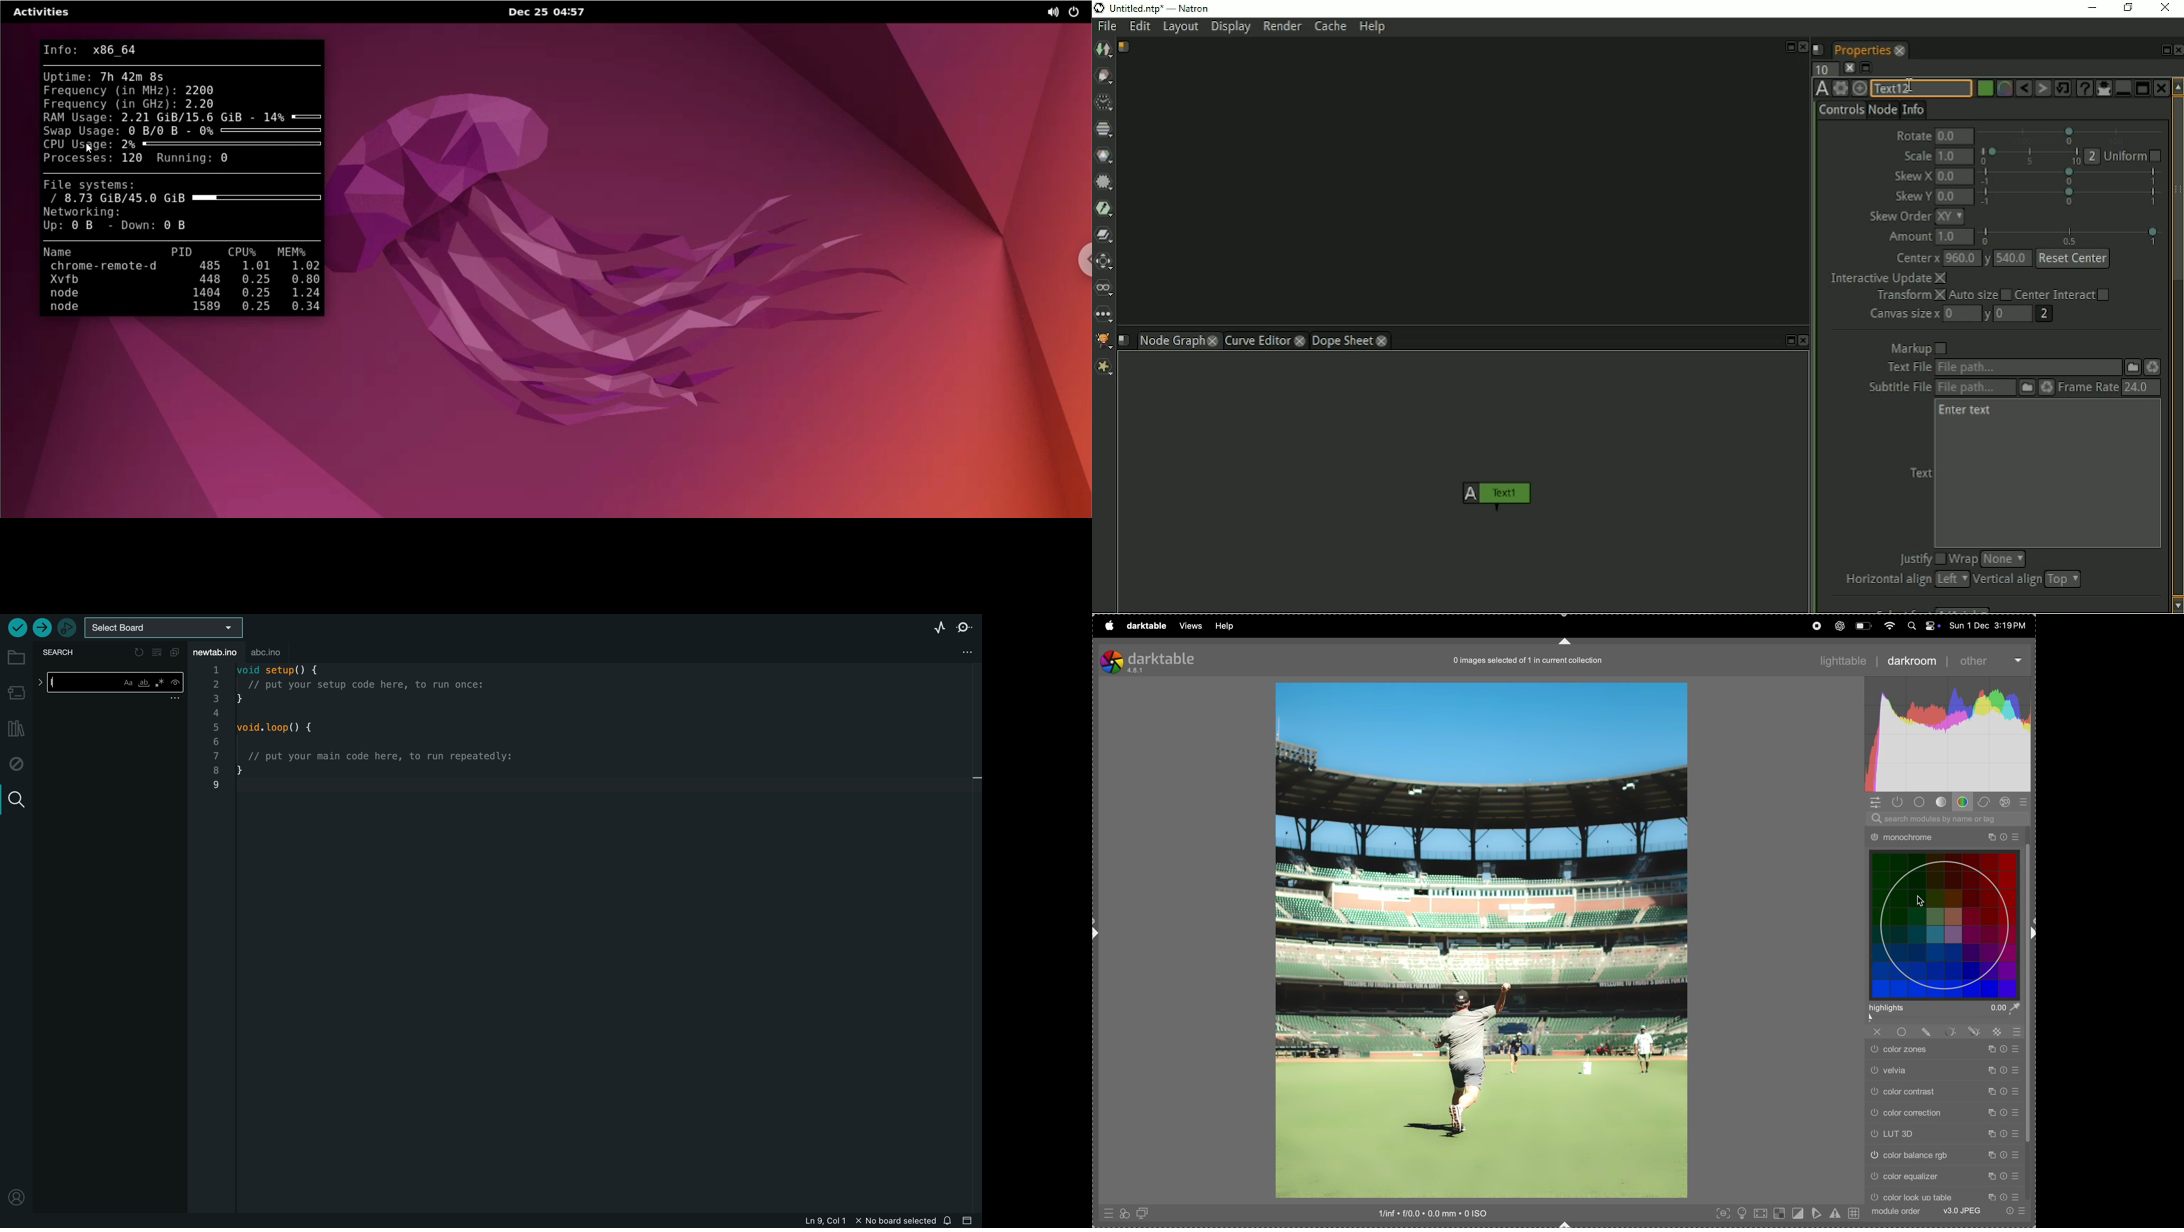 This screenshot has width=2184, height=1232. Describe the element at coordinates (1984, 801) in the screenshot. I see `correct` at that location.